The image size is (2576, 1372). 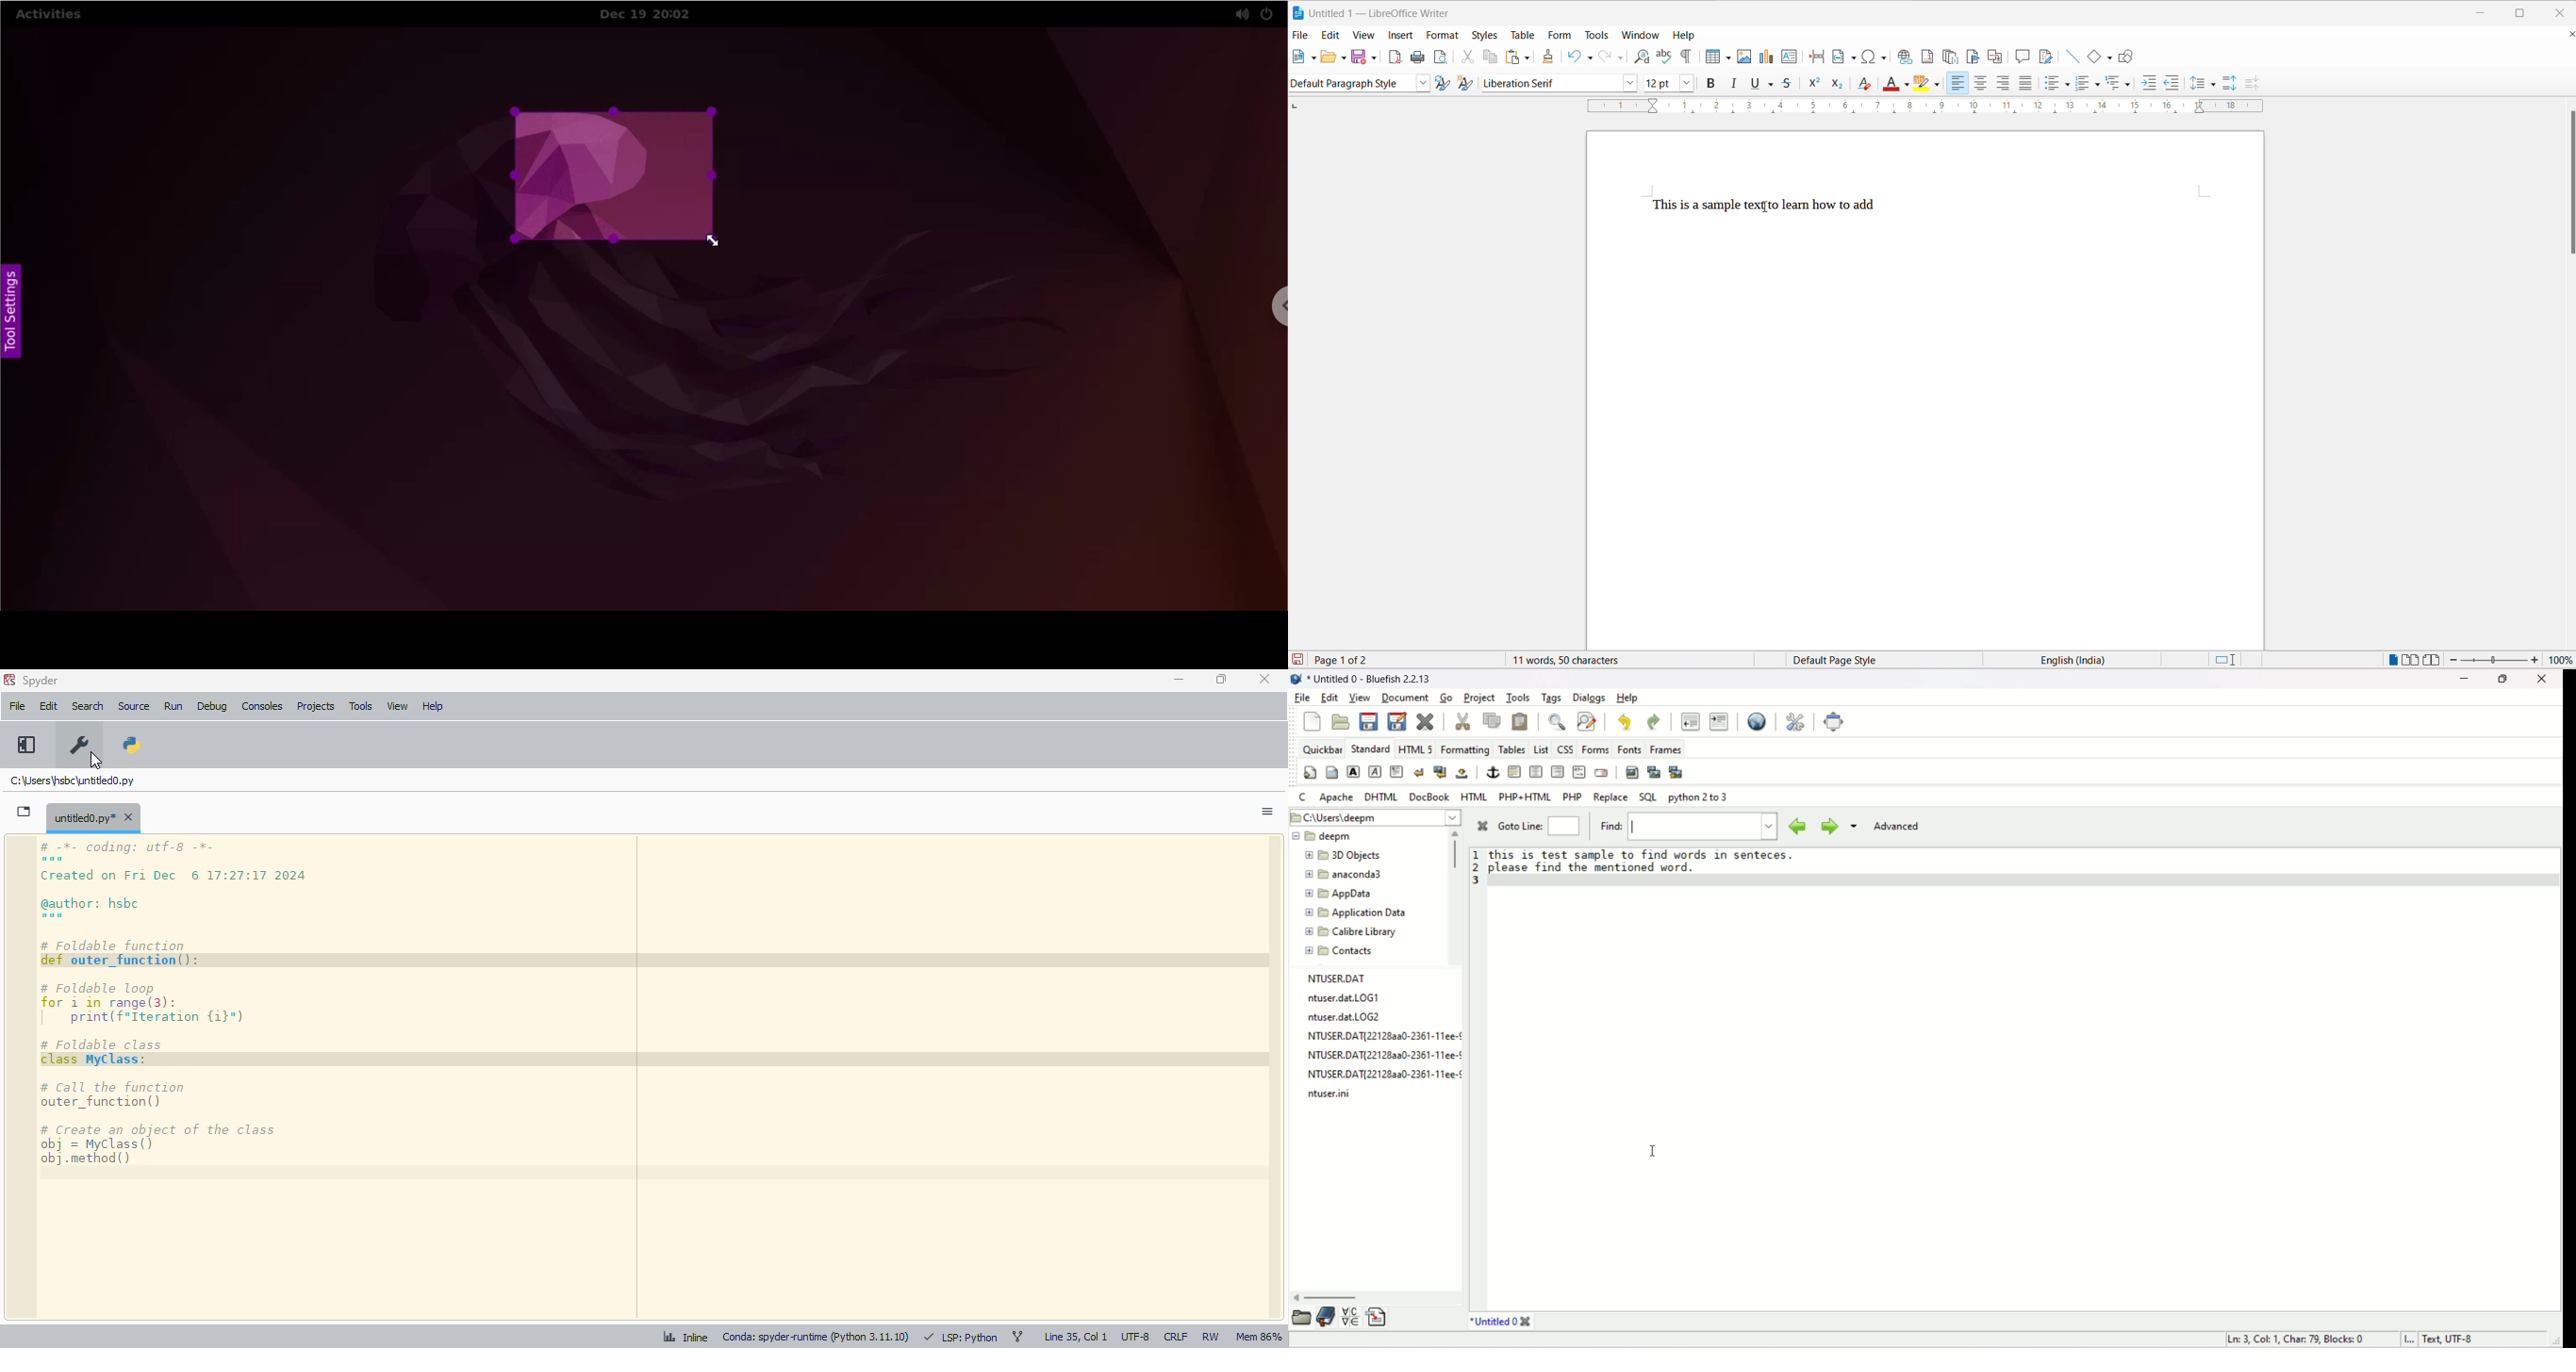 What do you see at coordinates (1076, 1337) in the screenshot?
I see `line 35, col 1` at bounding box center [1076, 1337].